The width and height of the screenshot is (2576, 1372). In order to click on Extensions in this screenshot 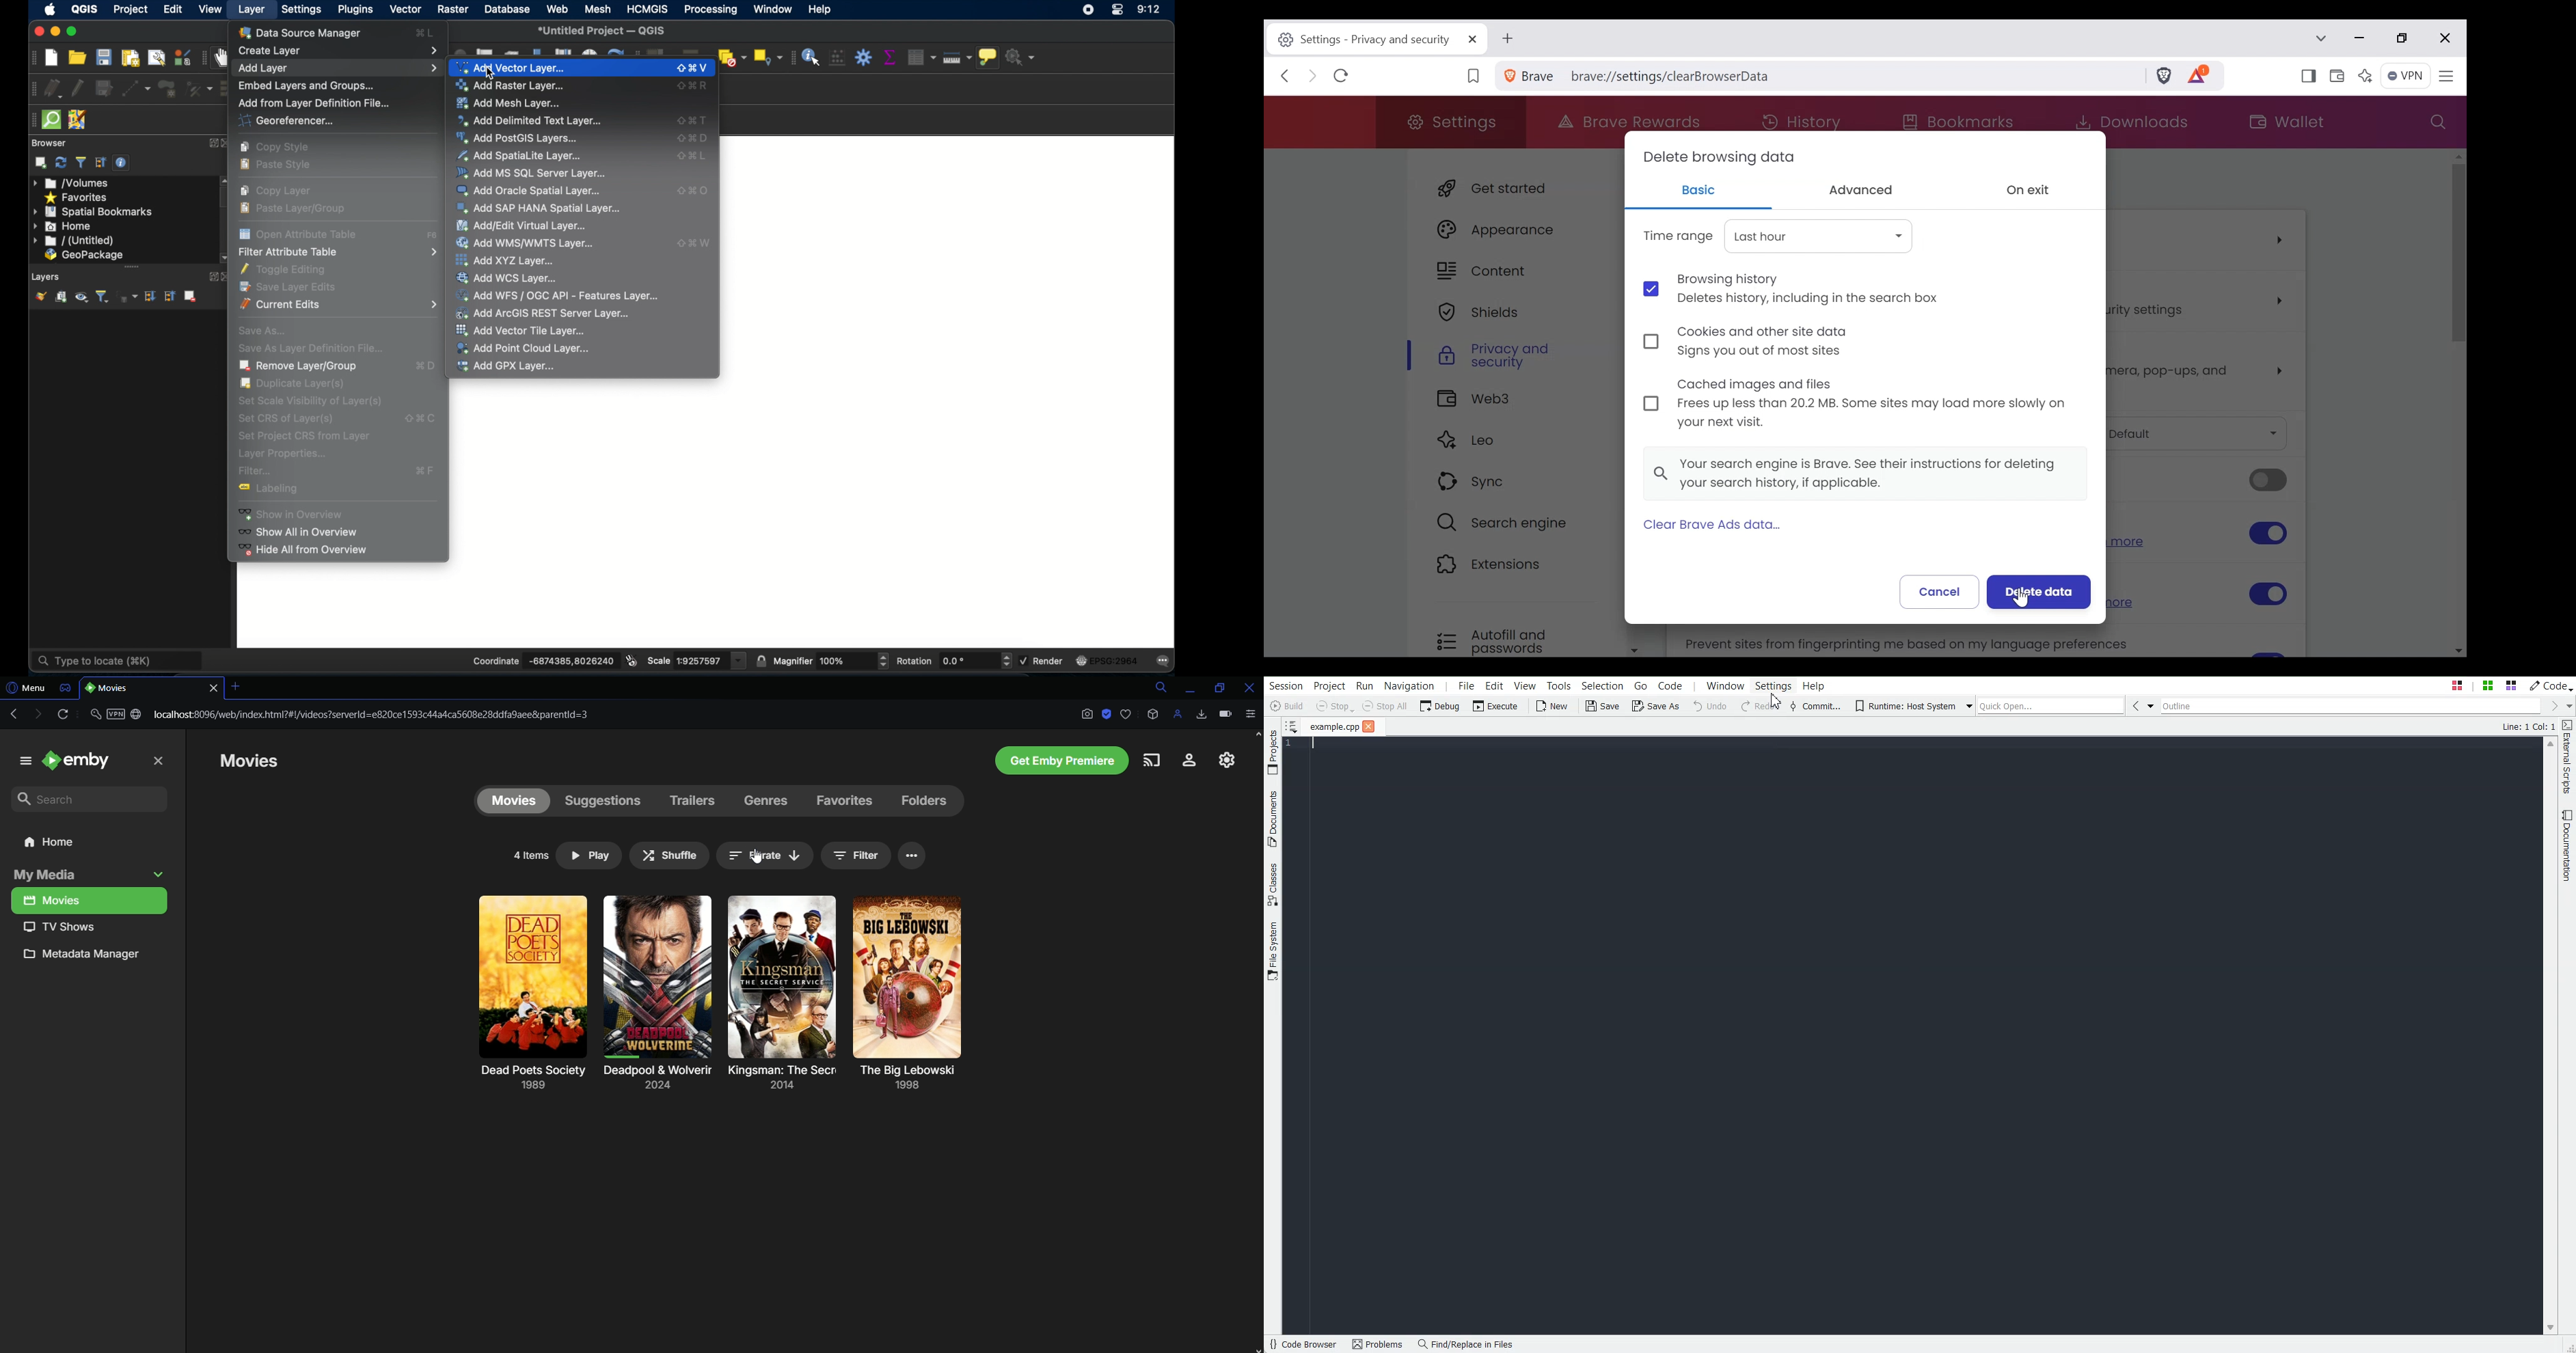, I will do `click(1509, 566)`.